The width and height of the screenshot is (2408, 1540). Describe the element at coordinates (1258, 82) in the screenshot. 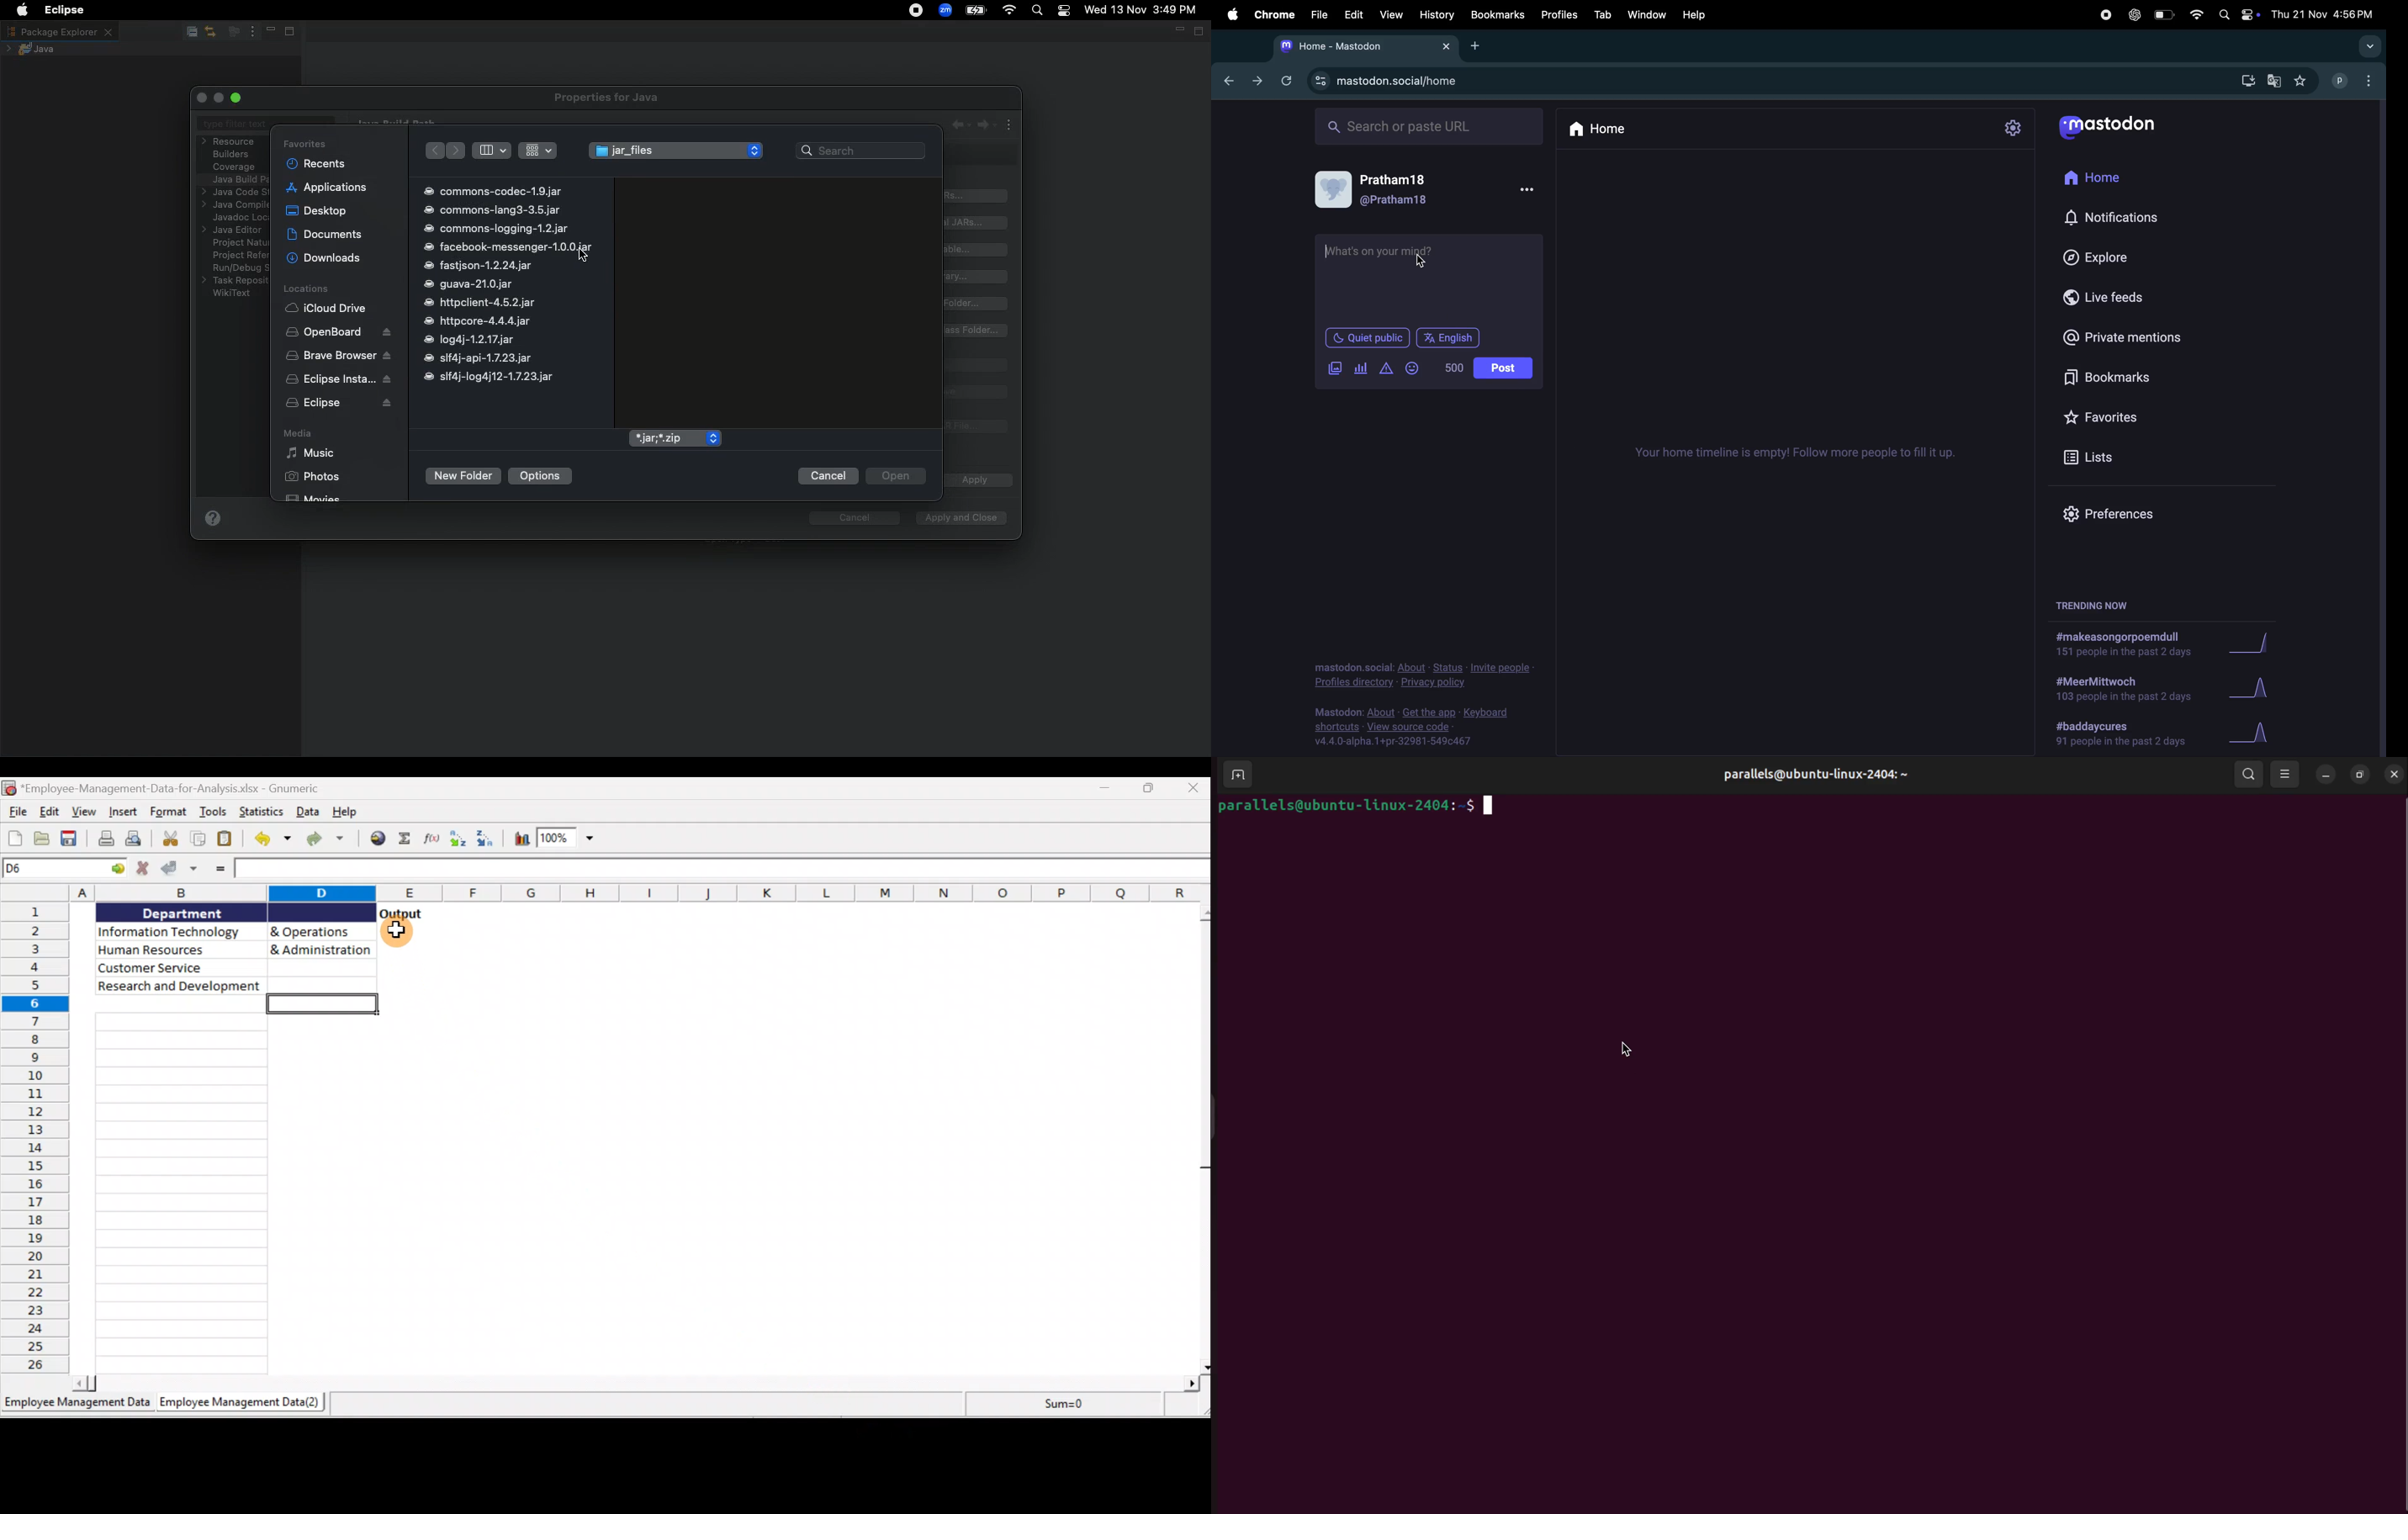

I see `next tab` at that location.